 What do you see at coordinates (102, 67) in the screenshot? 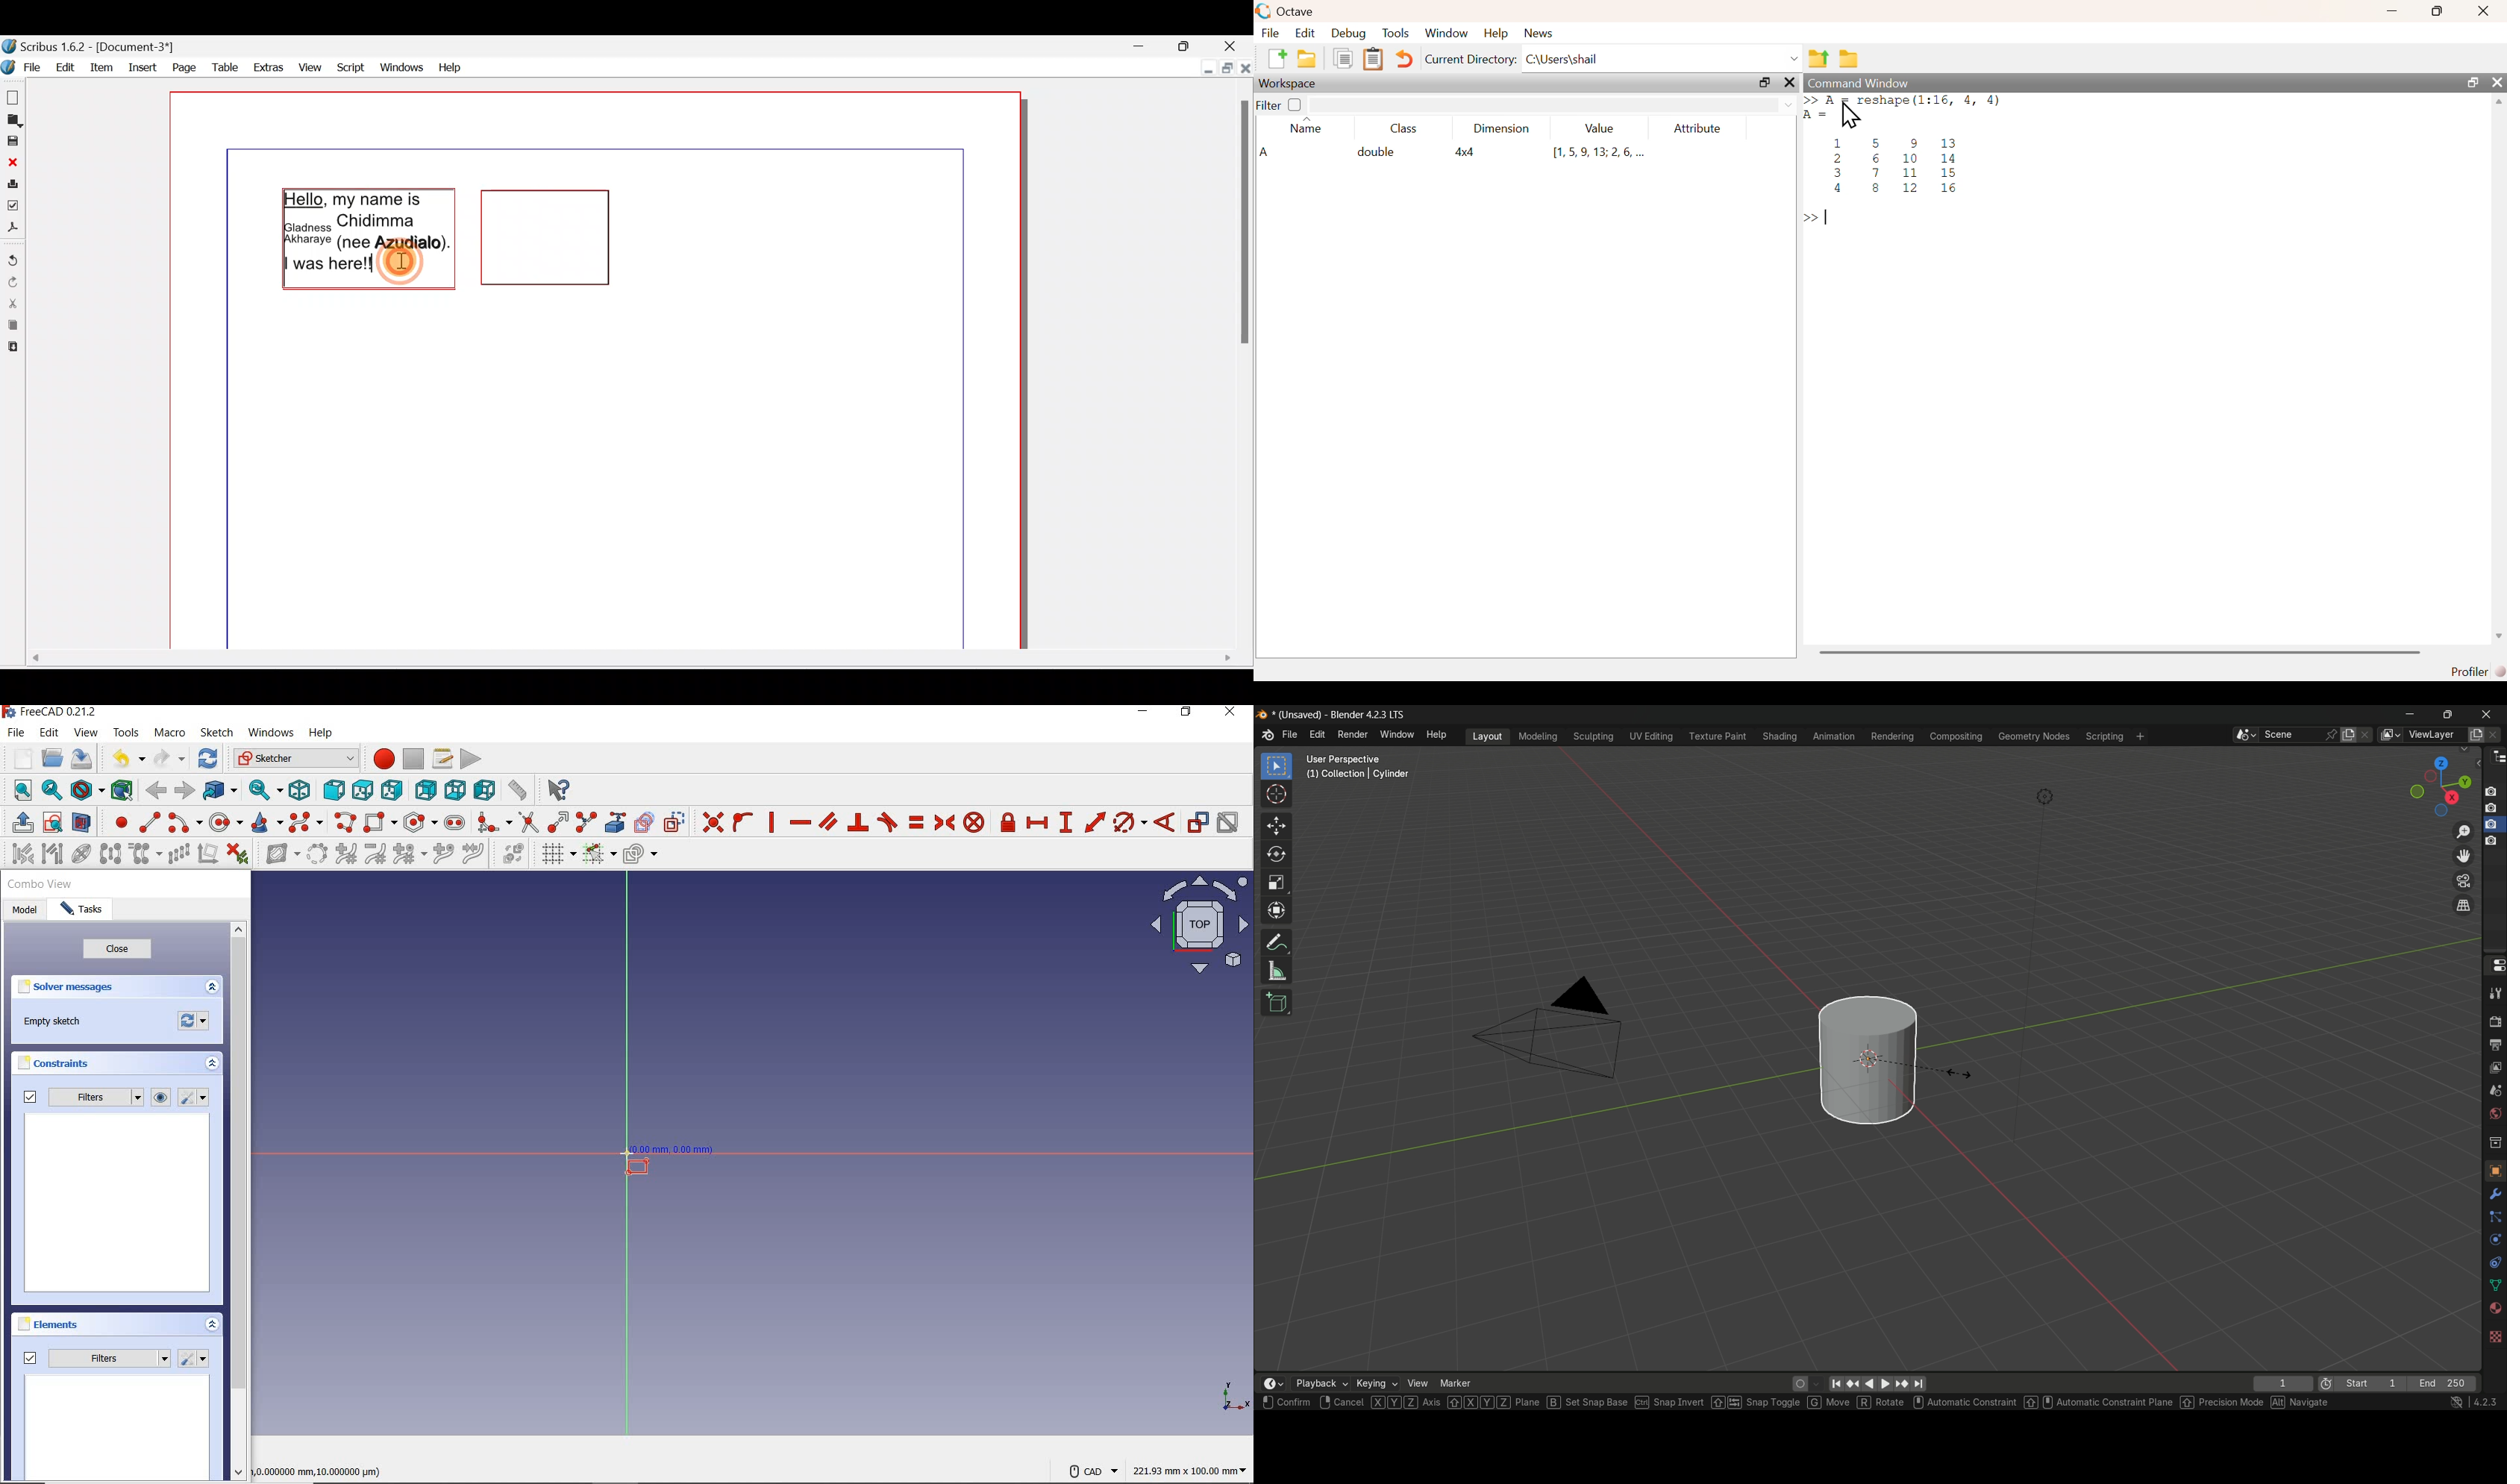
I see `item` at bounding box center [102, 67].